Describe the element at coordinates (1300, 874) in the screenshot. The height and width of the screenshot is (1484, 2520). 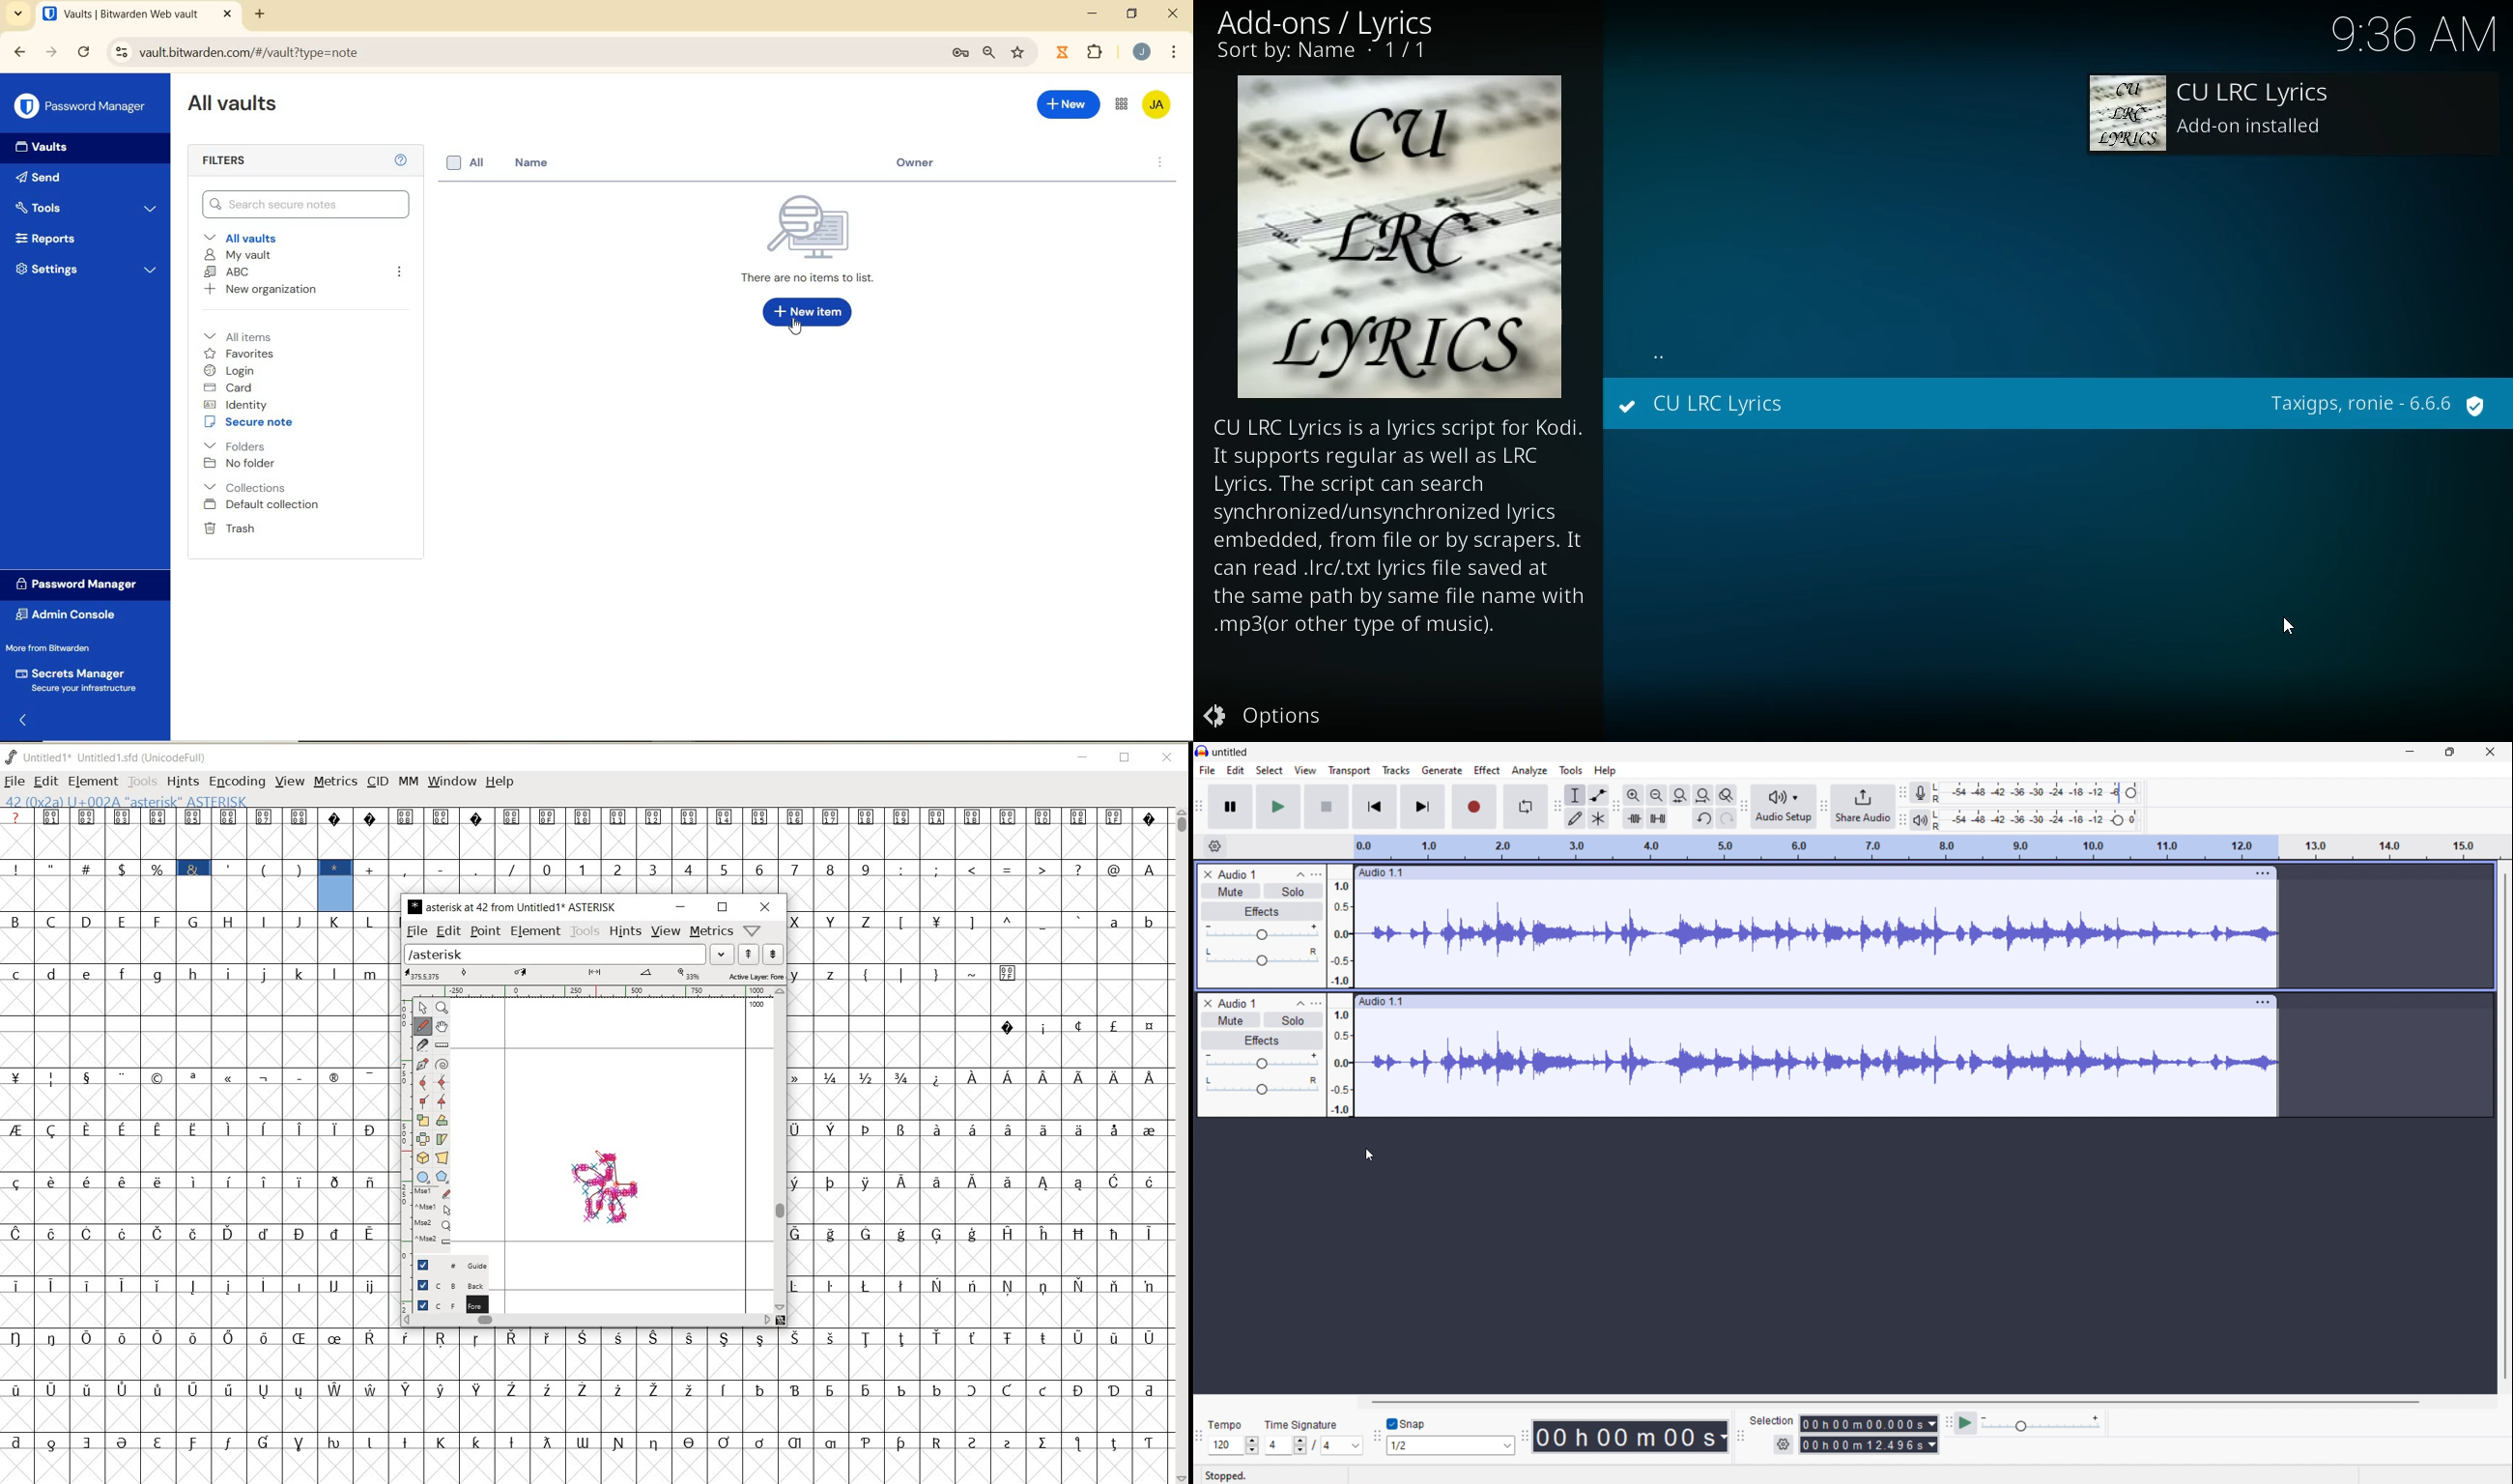
I see `collapse` at that location.